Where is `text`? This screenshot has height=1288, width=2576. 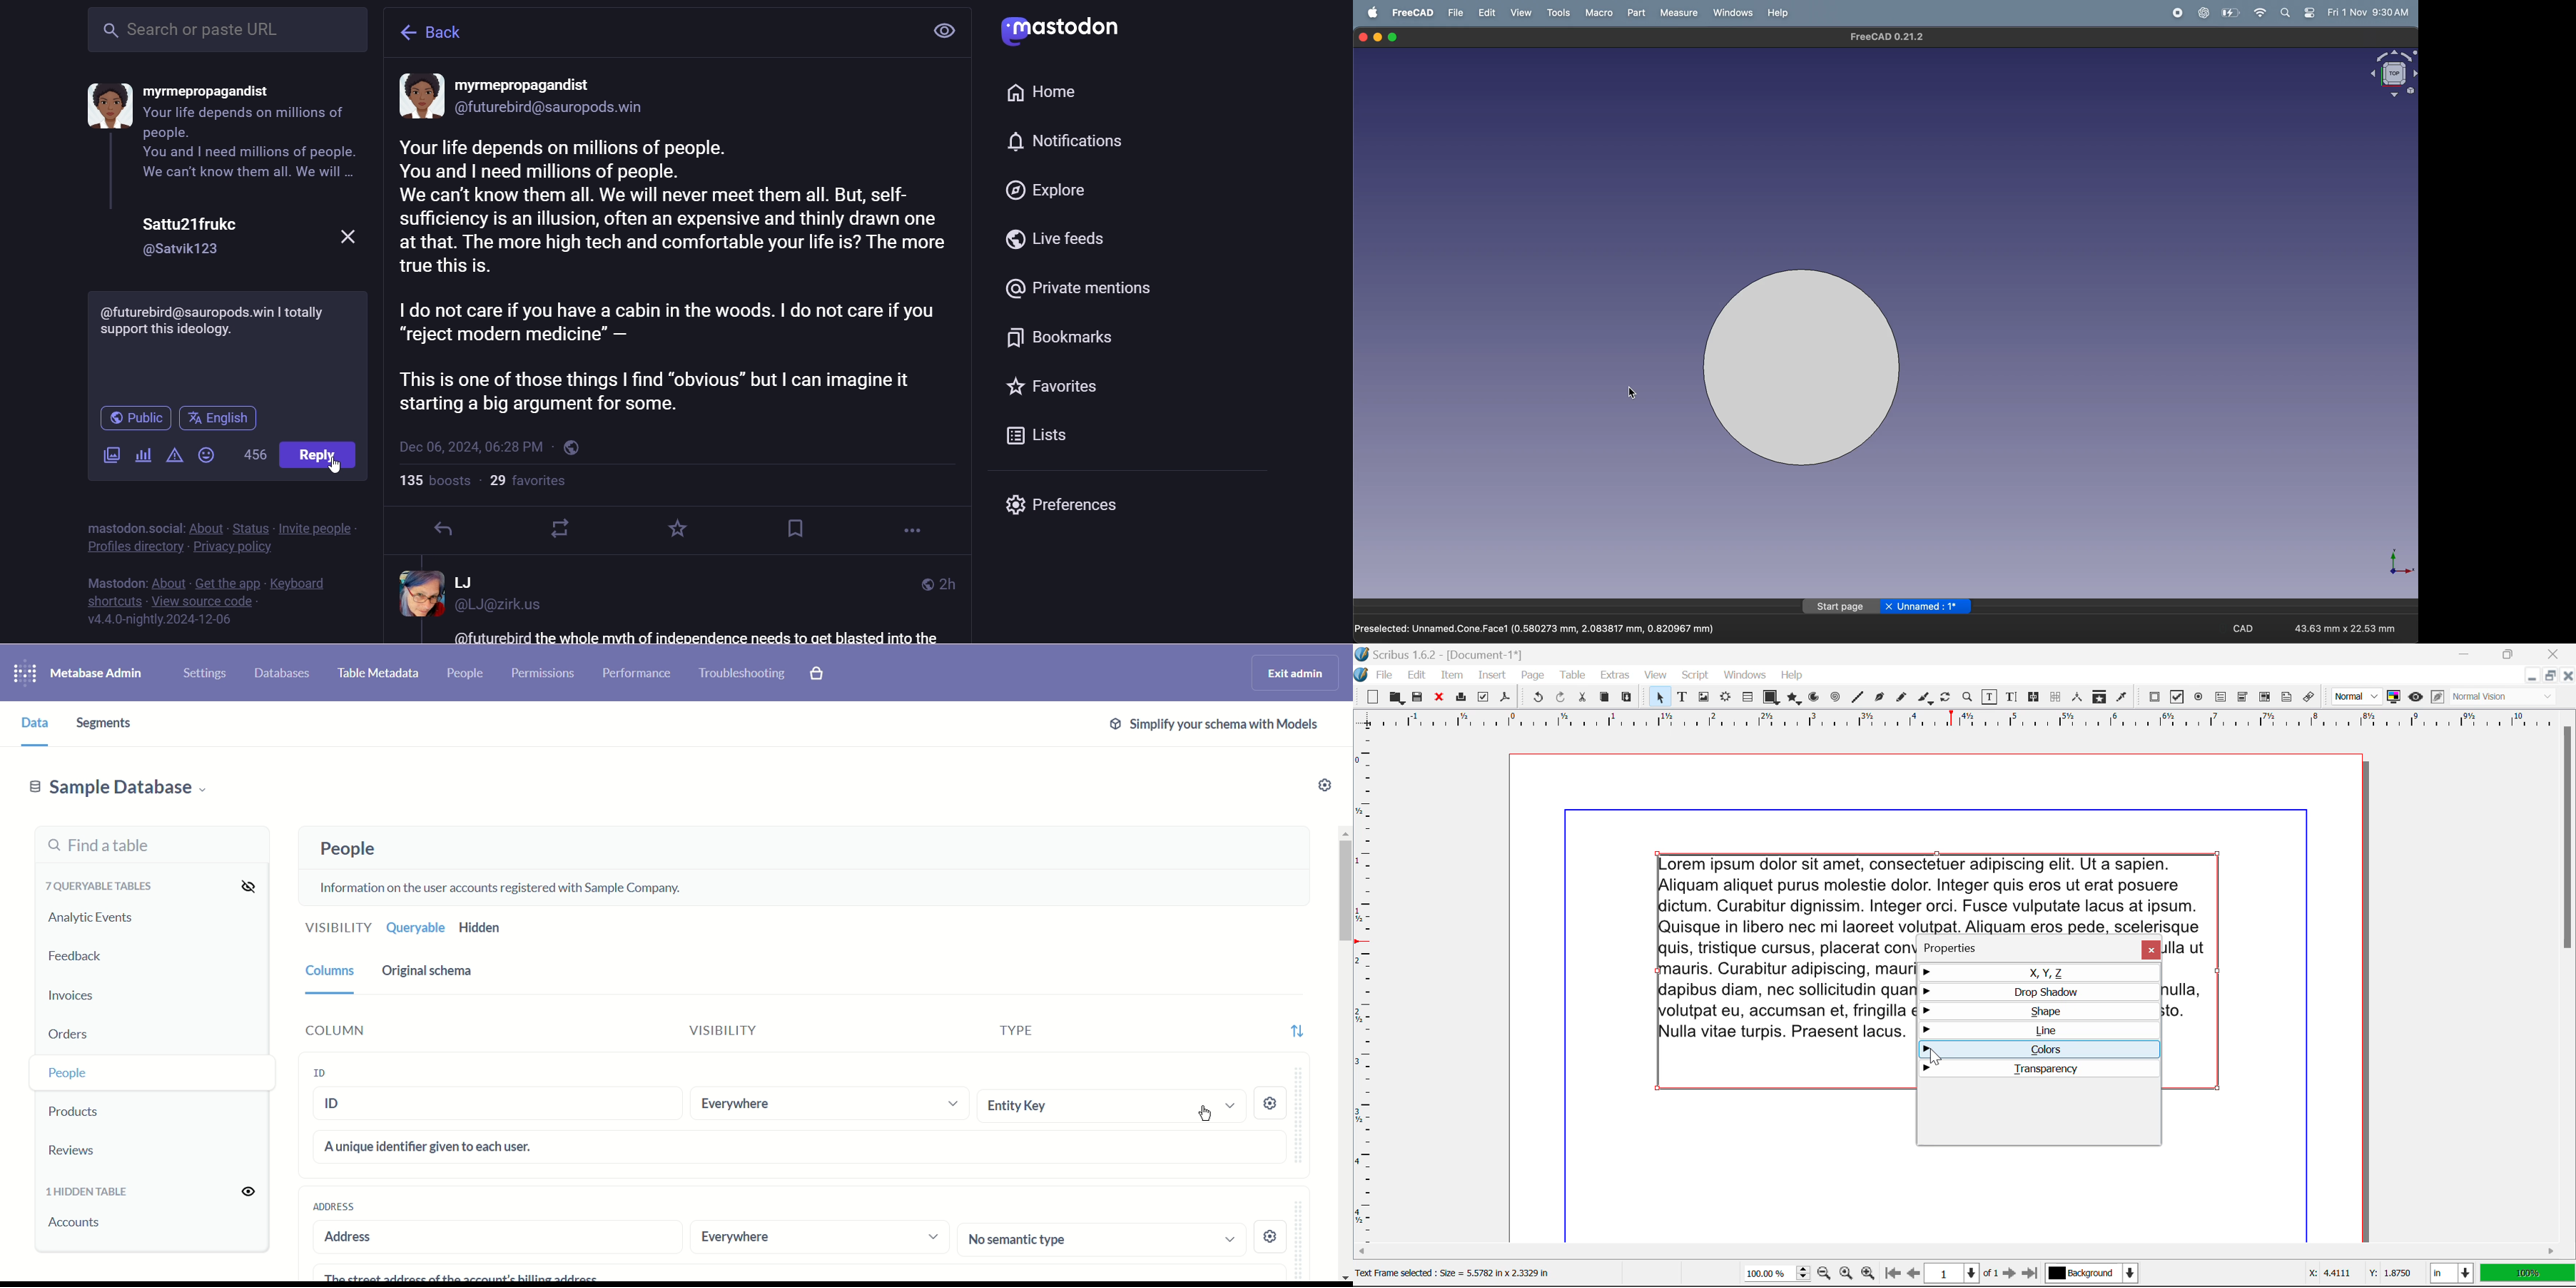
text is located at coordinates (694, 636).